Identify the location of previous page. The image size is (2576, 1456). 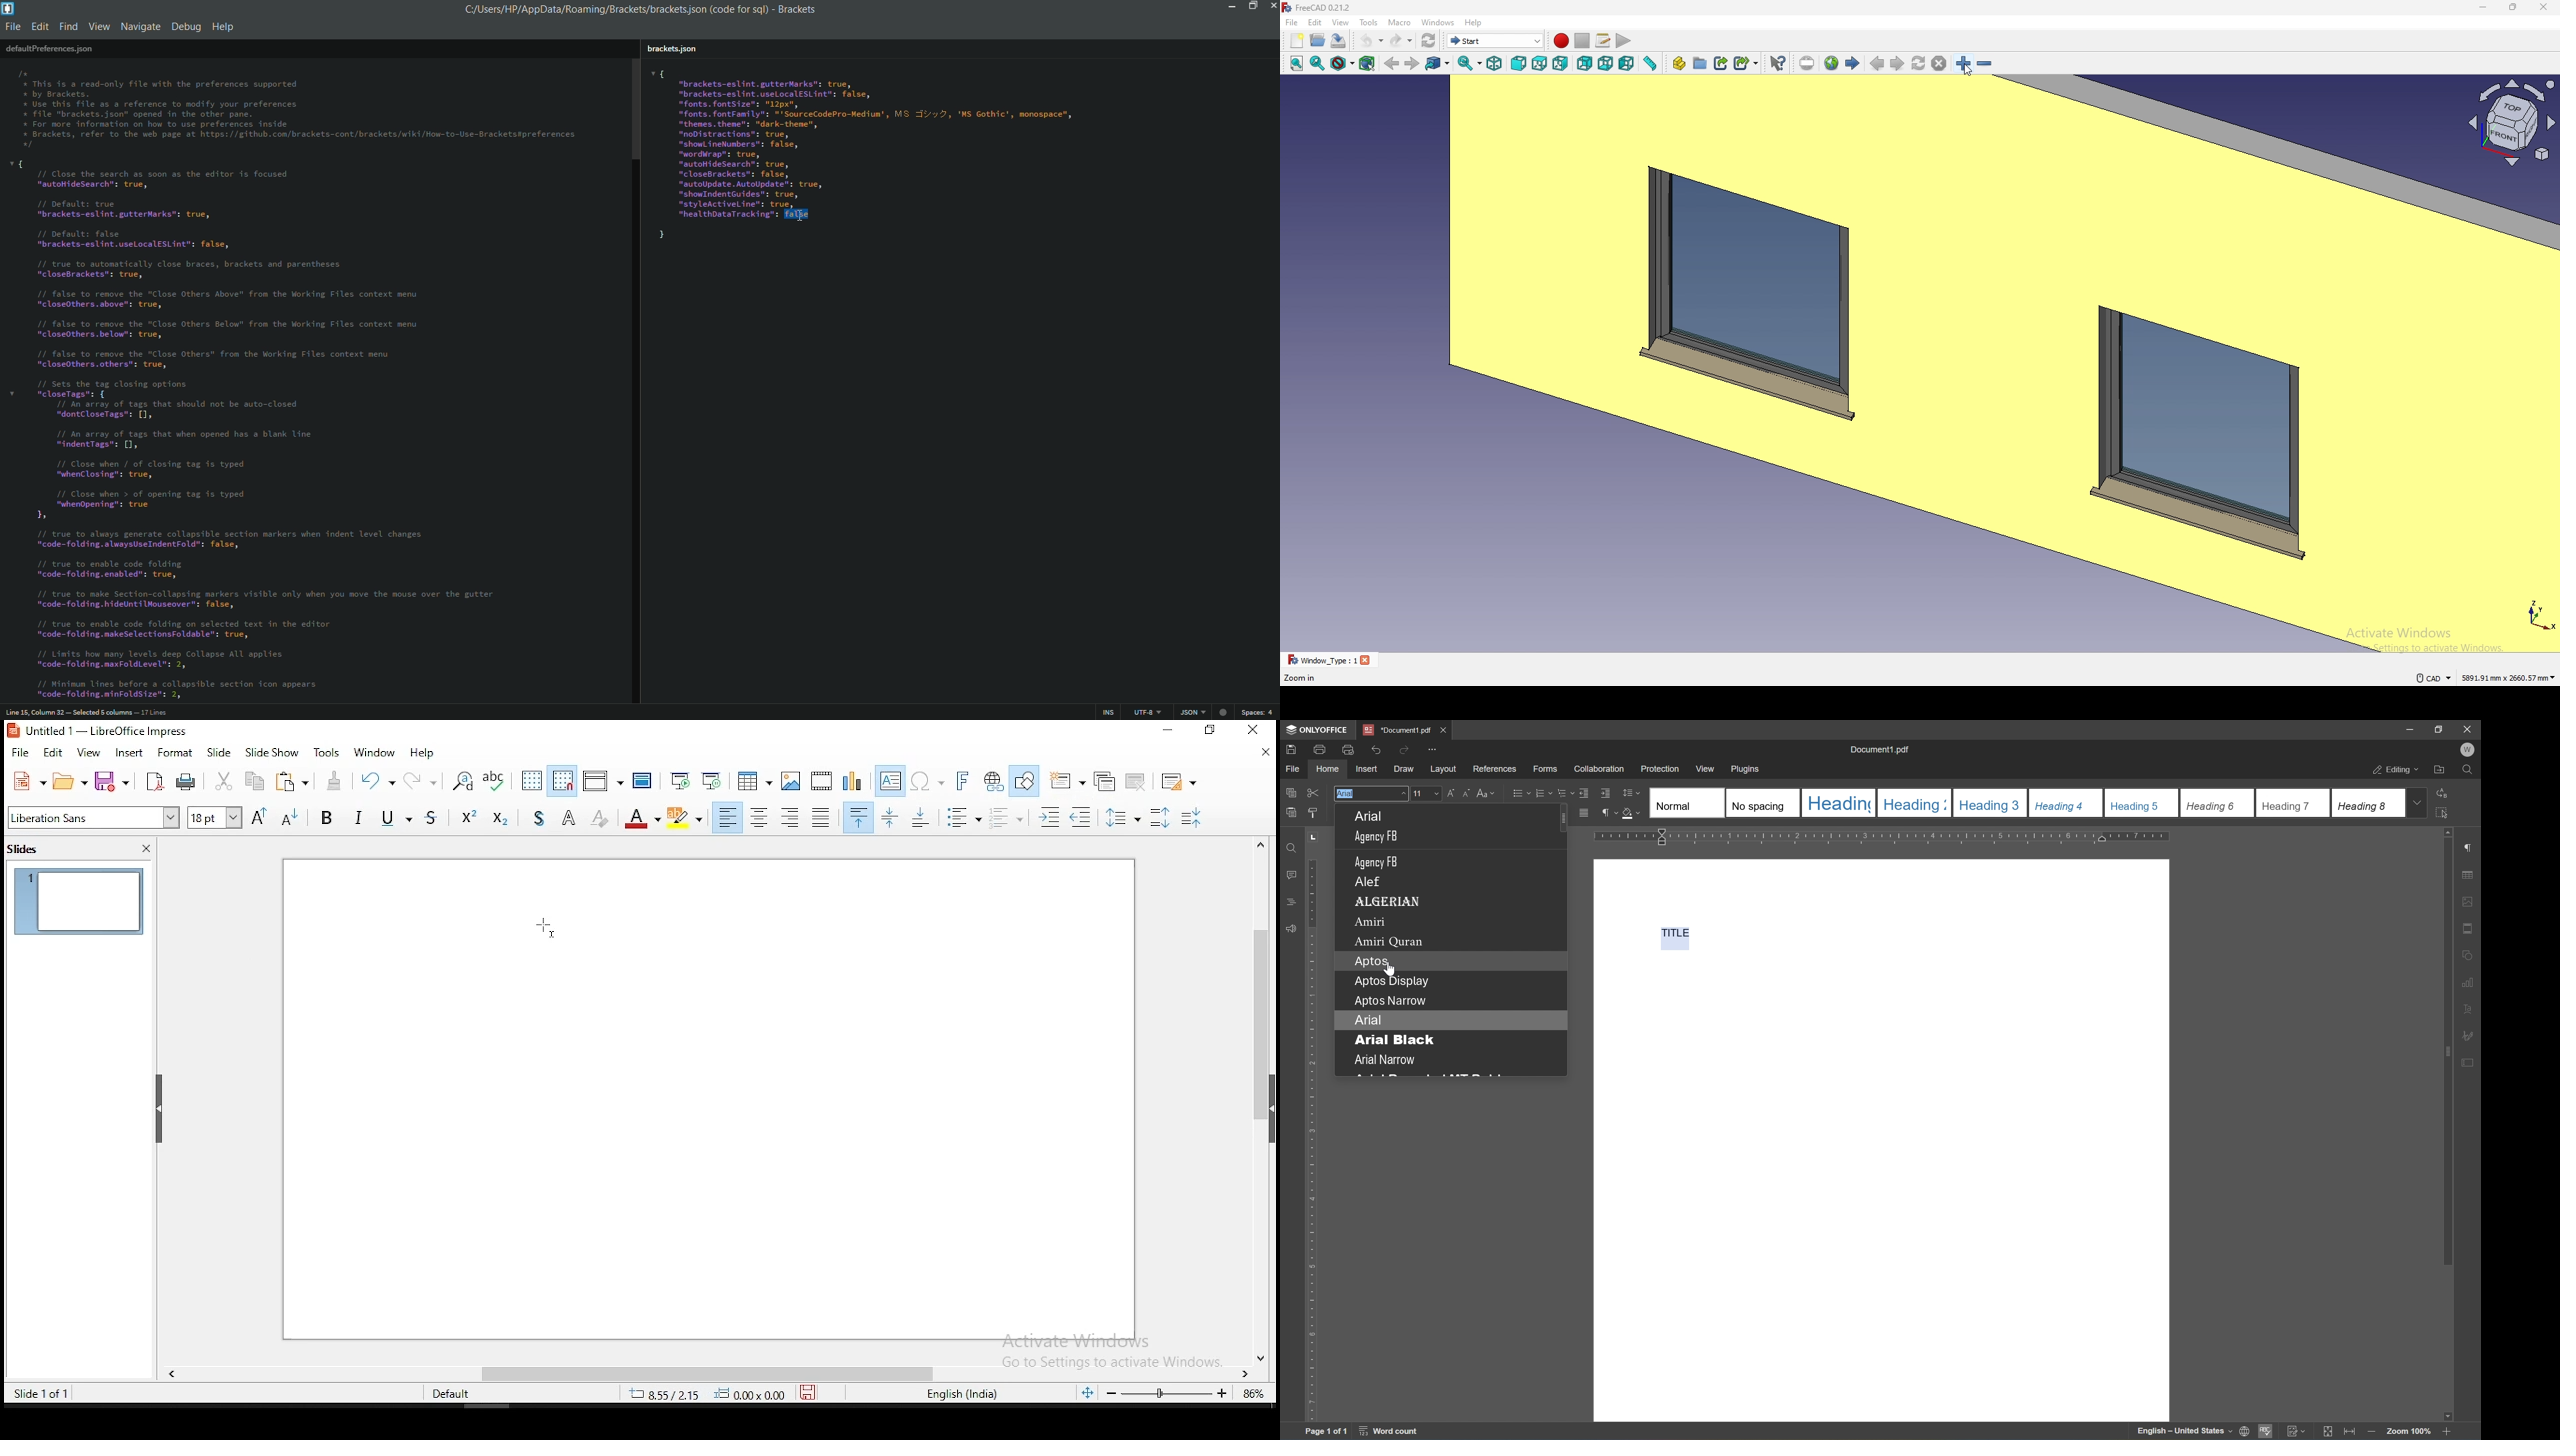
(1878, 64).